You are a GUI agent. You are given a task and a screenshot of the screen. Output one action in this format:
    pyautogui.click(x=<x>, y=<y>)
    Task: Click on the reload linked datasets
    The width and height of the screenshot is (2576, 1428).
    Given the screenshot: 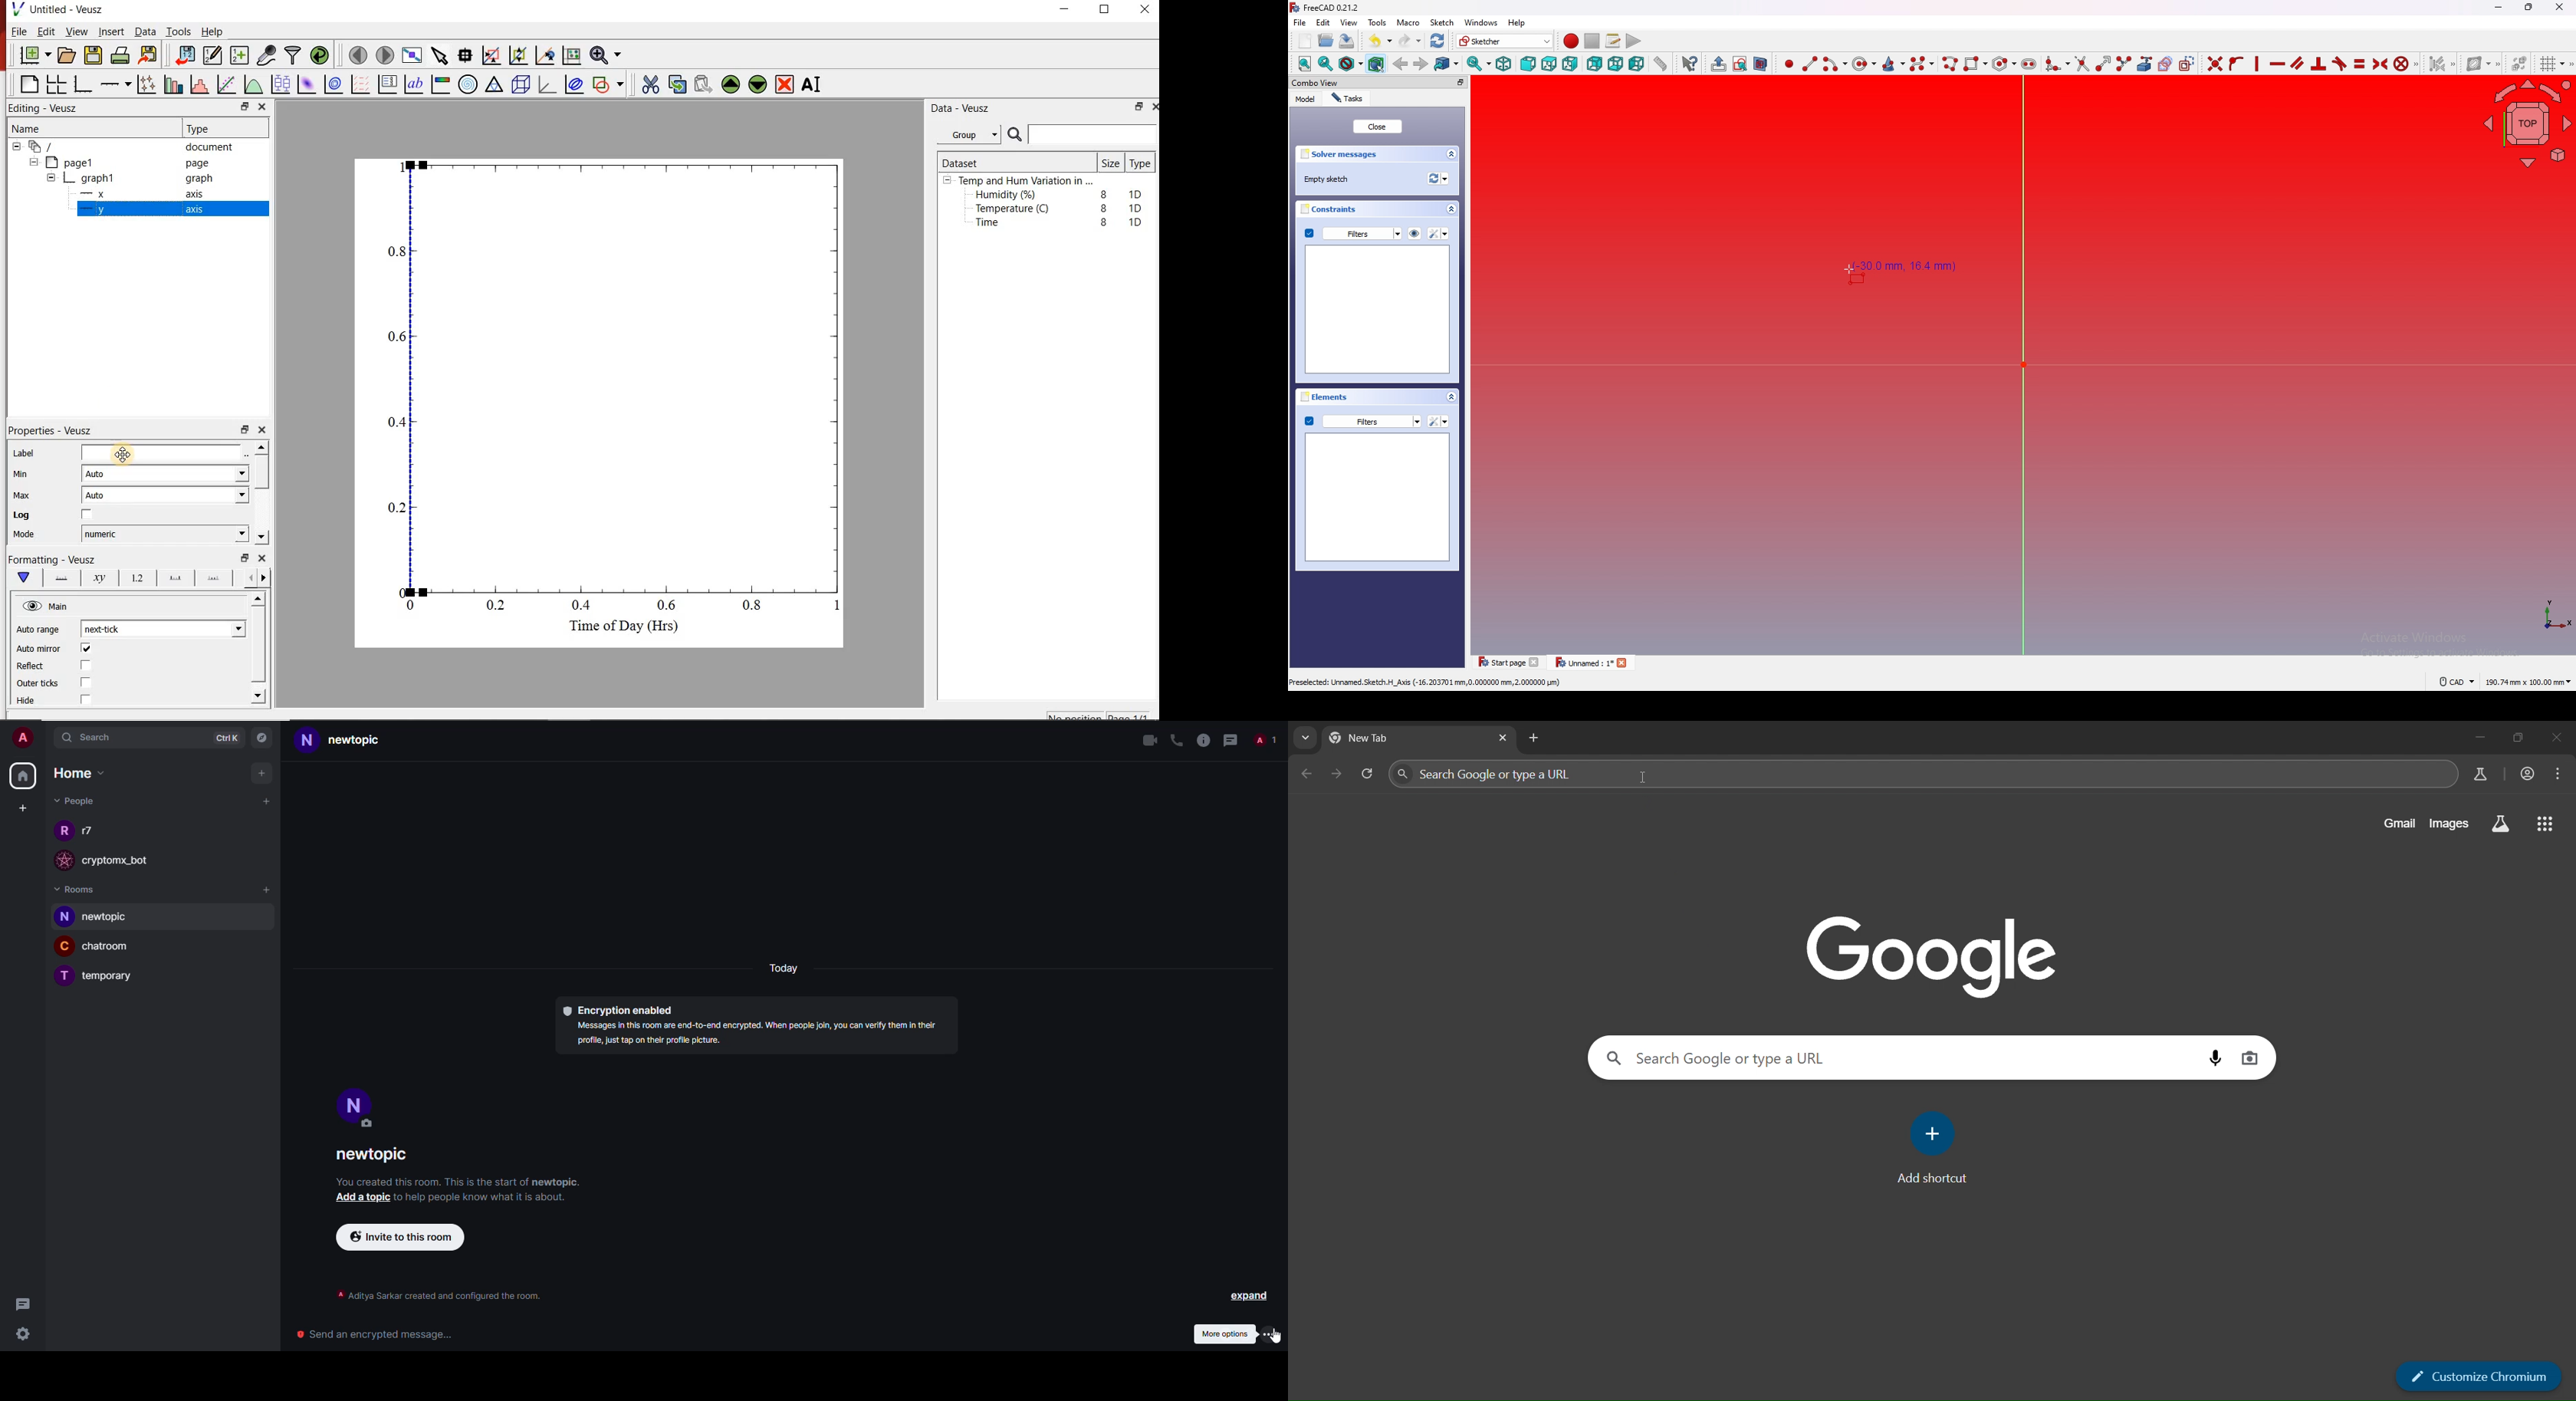 What is the action you would take?
    pyautogui.click(x=320, y=56)
    